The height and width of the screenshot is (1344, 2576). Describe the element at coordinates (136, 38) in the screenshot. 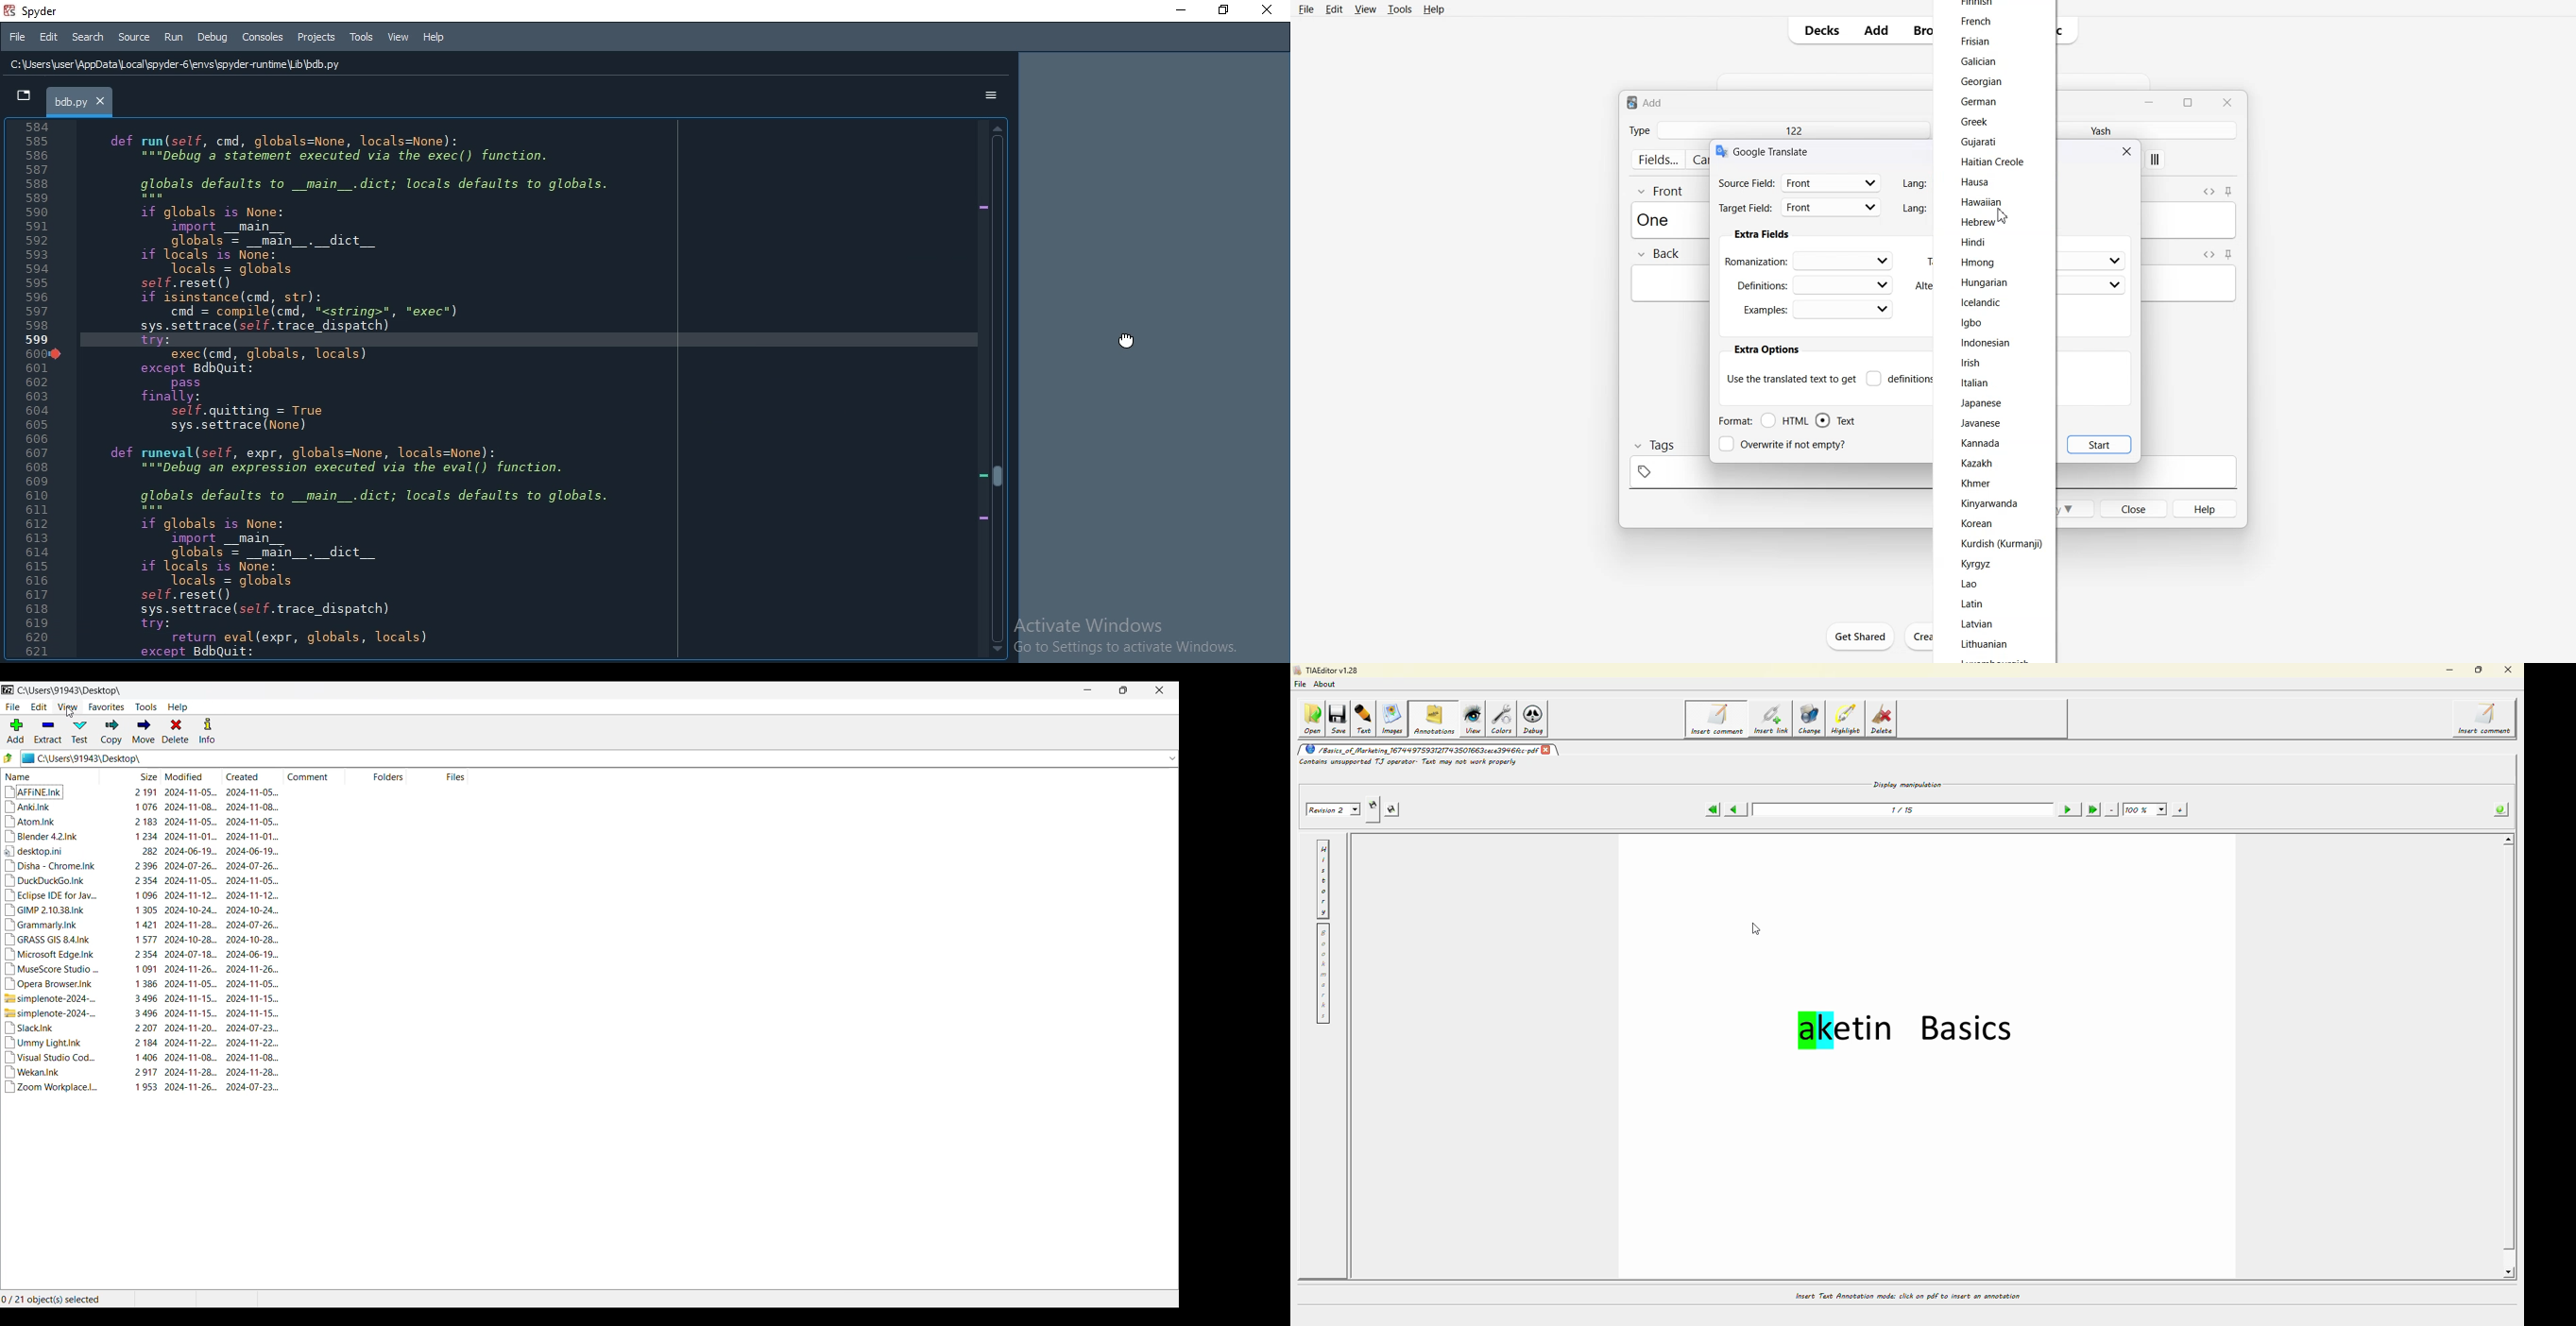

I see `Source` at that location.